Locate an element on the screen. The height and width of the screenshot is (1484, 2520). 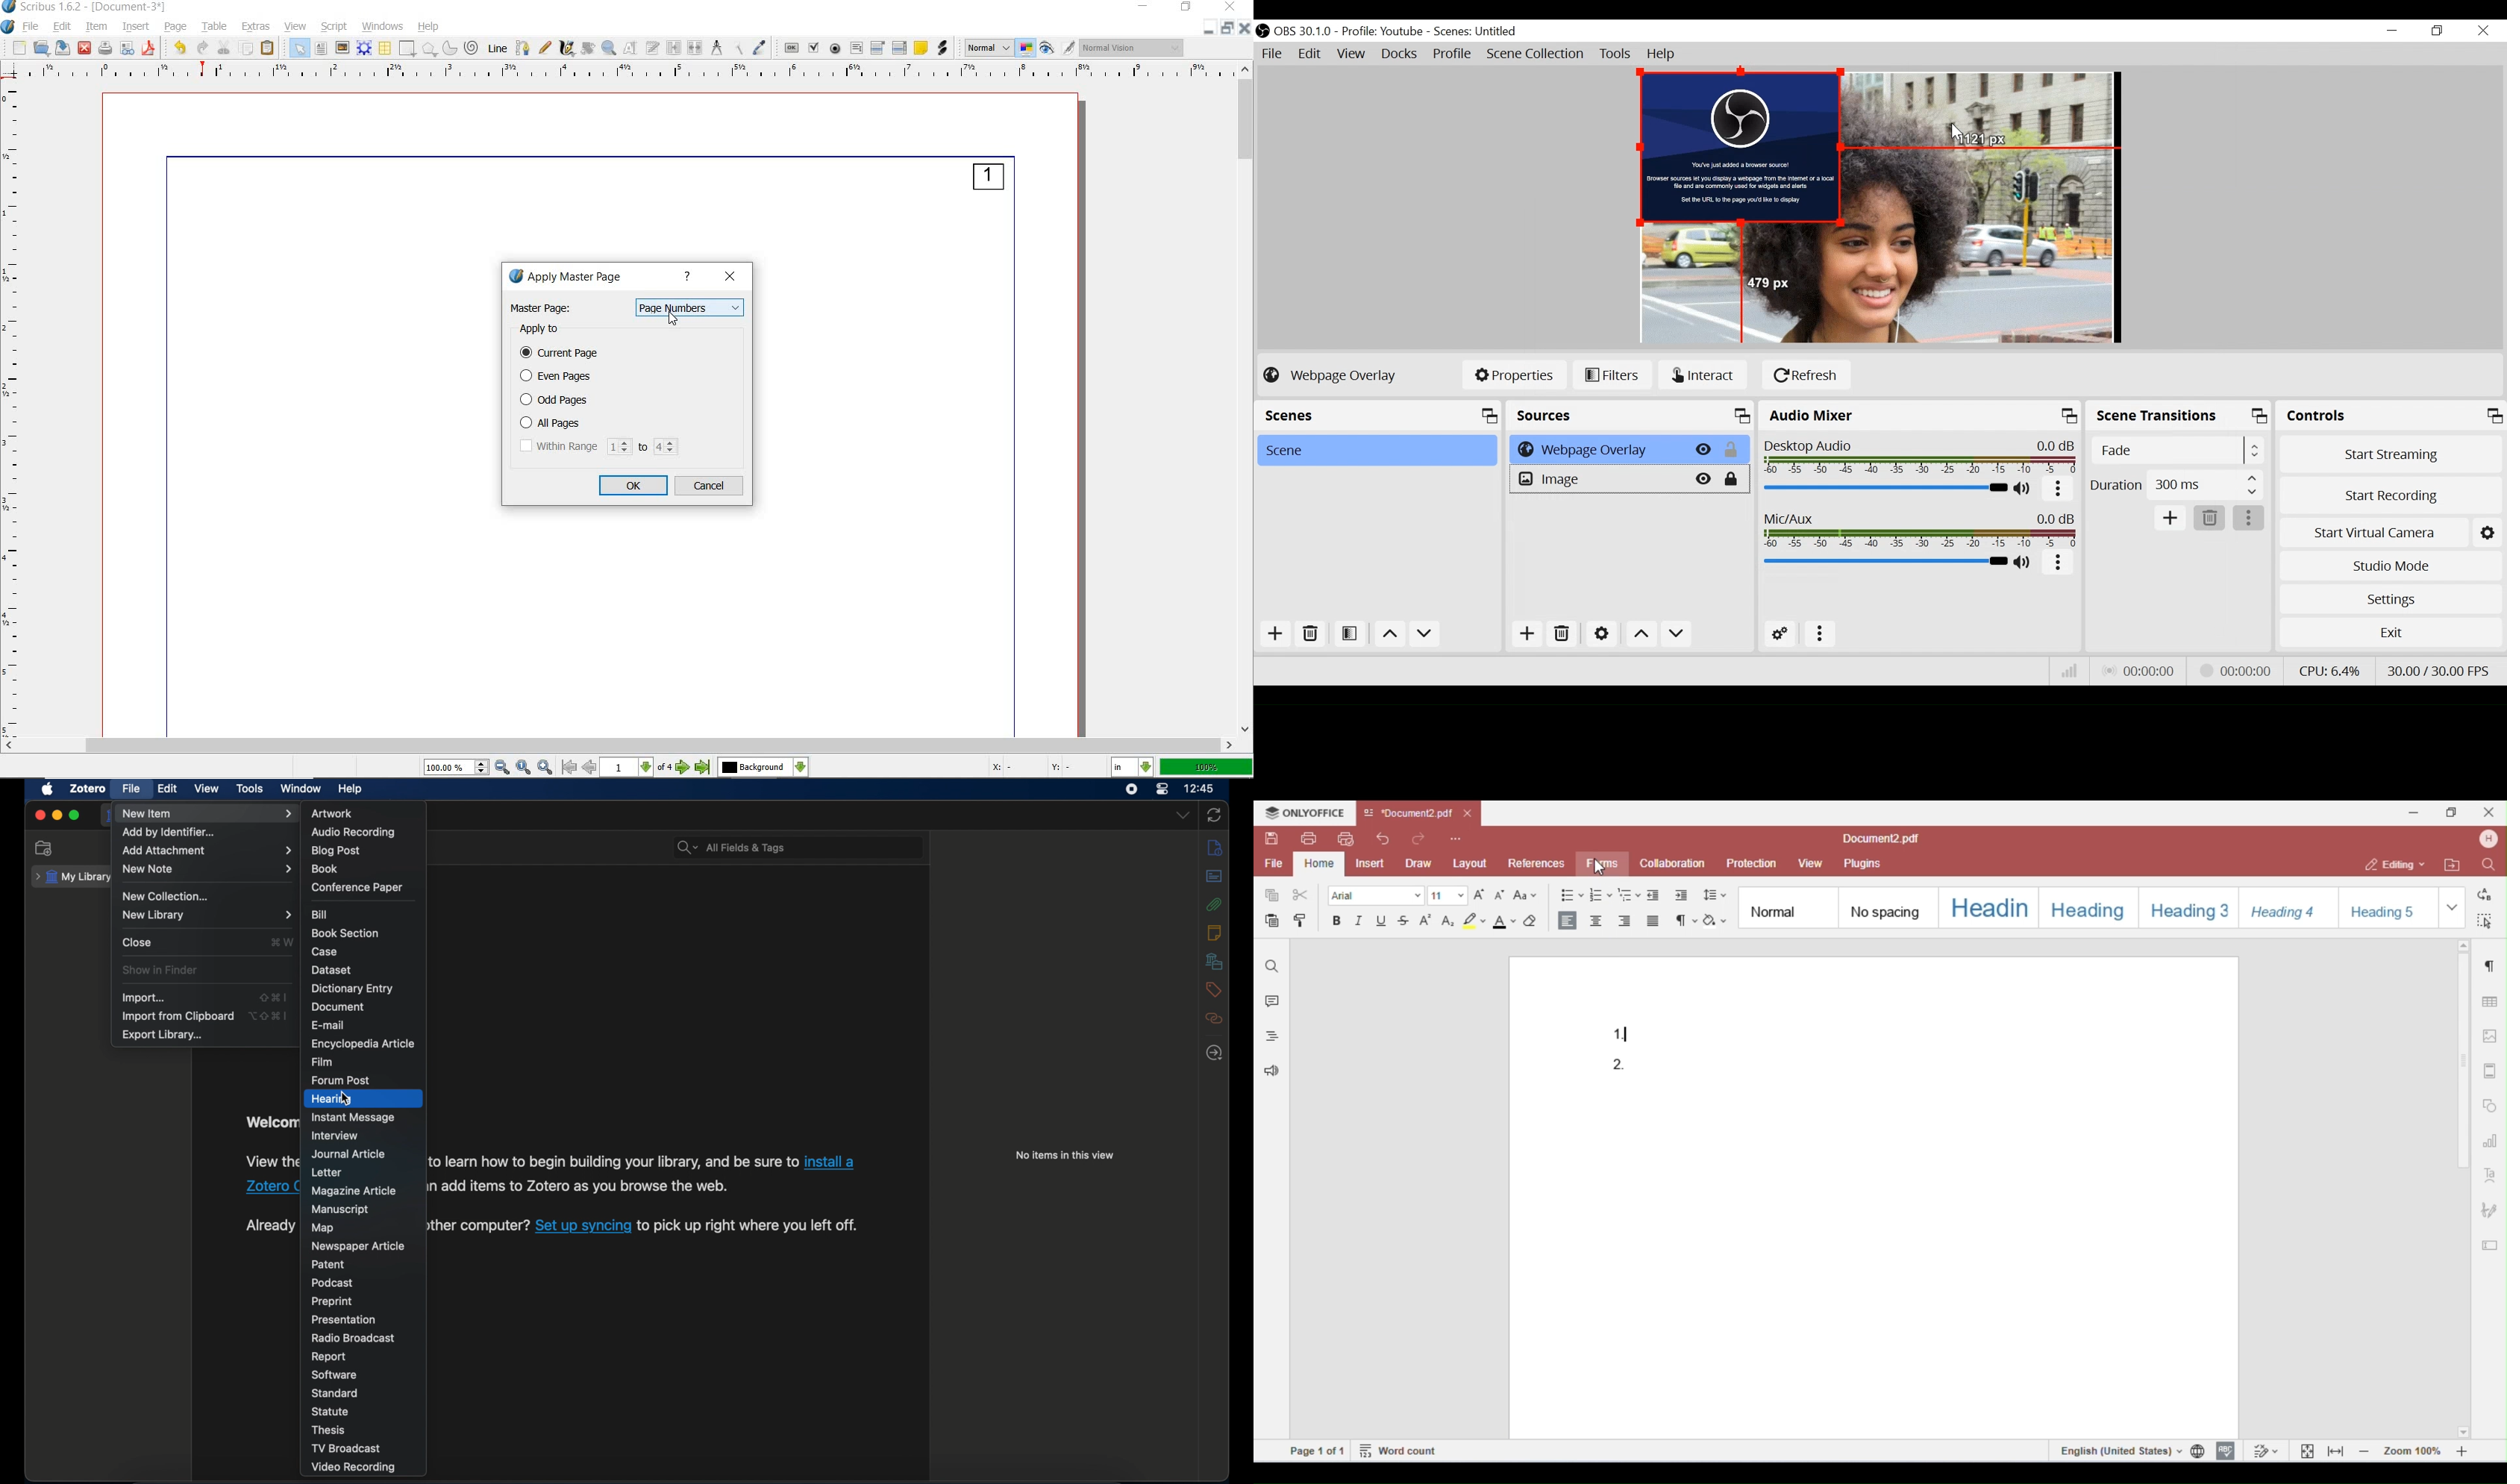
Interact is located at coordinates (1700, 375).